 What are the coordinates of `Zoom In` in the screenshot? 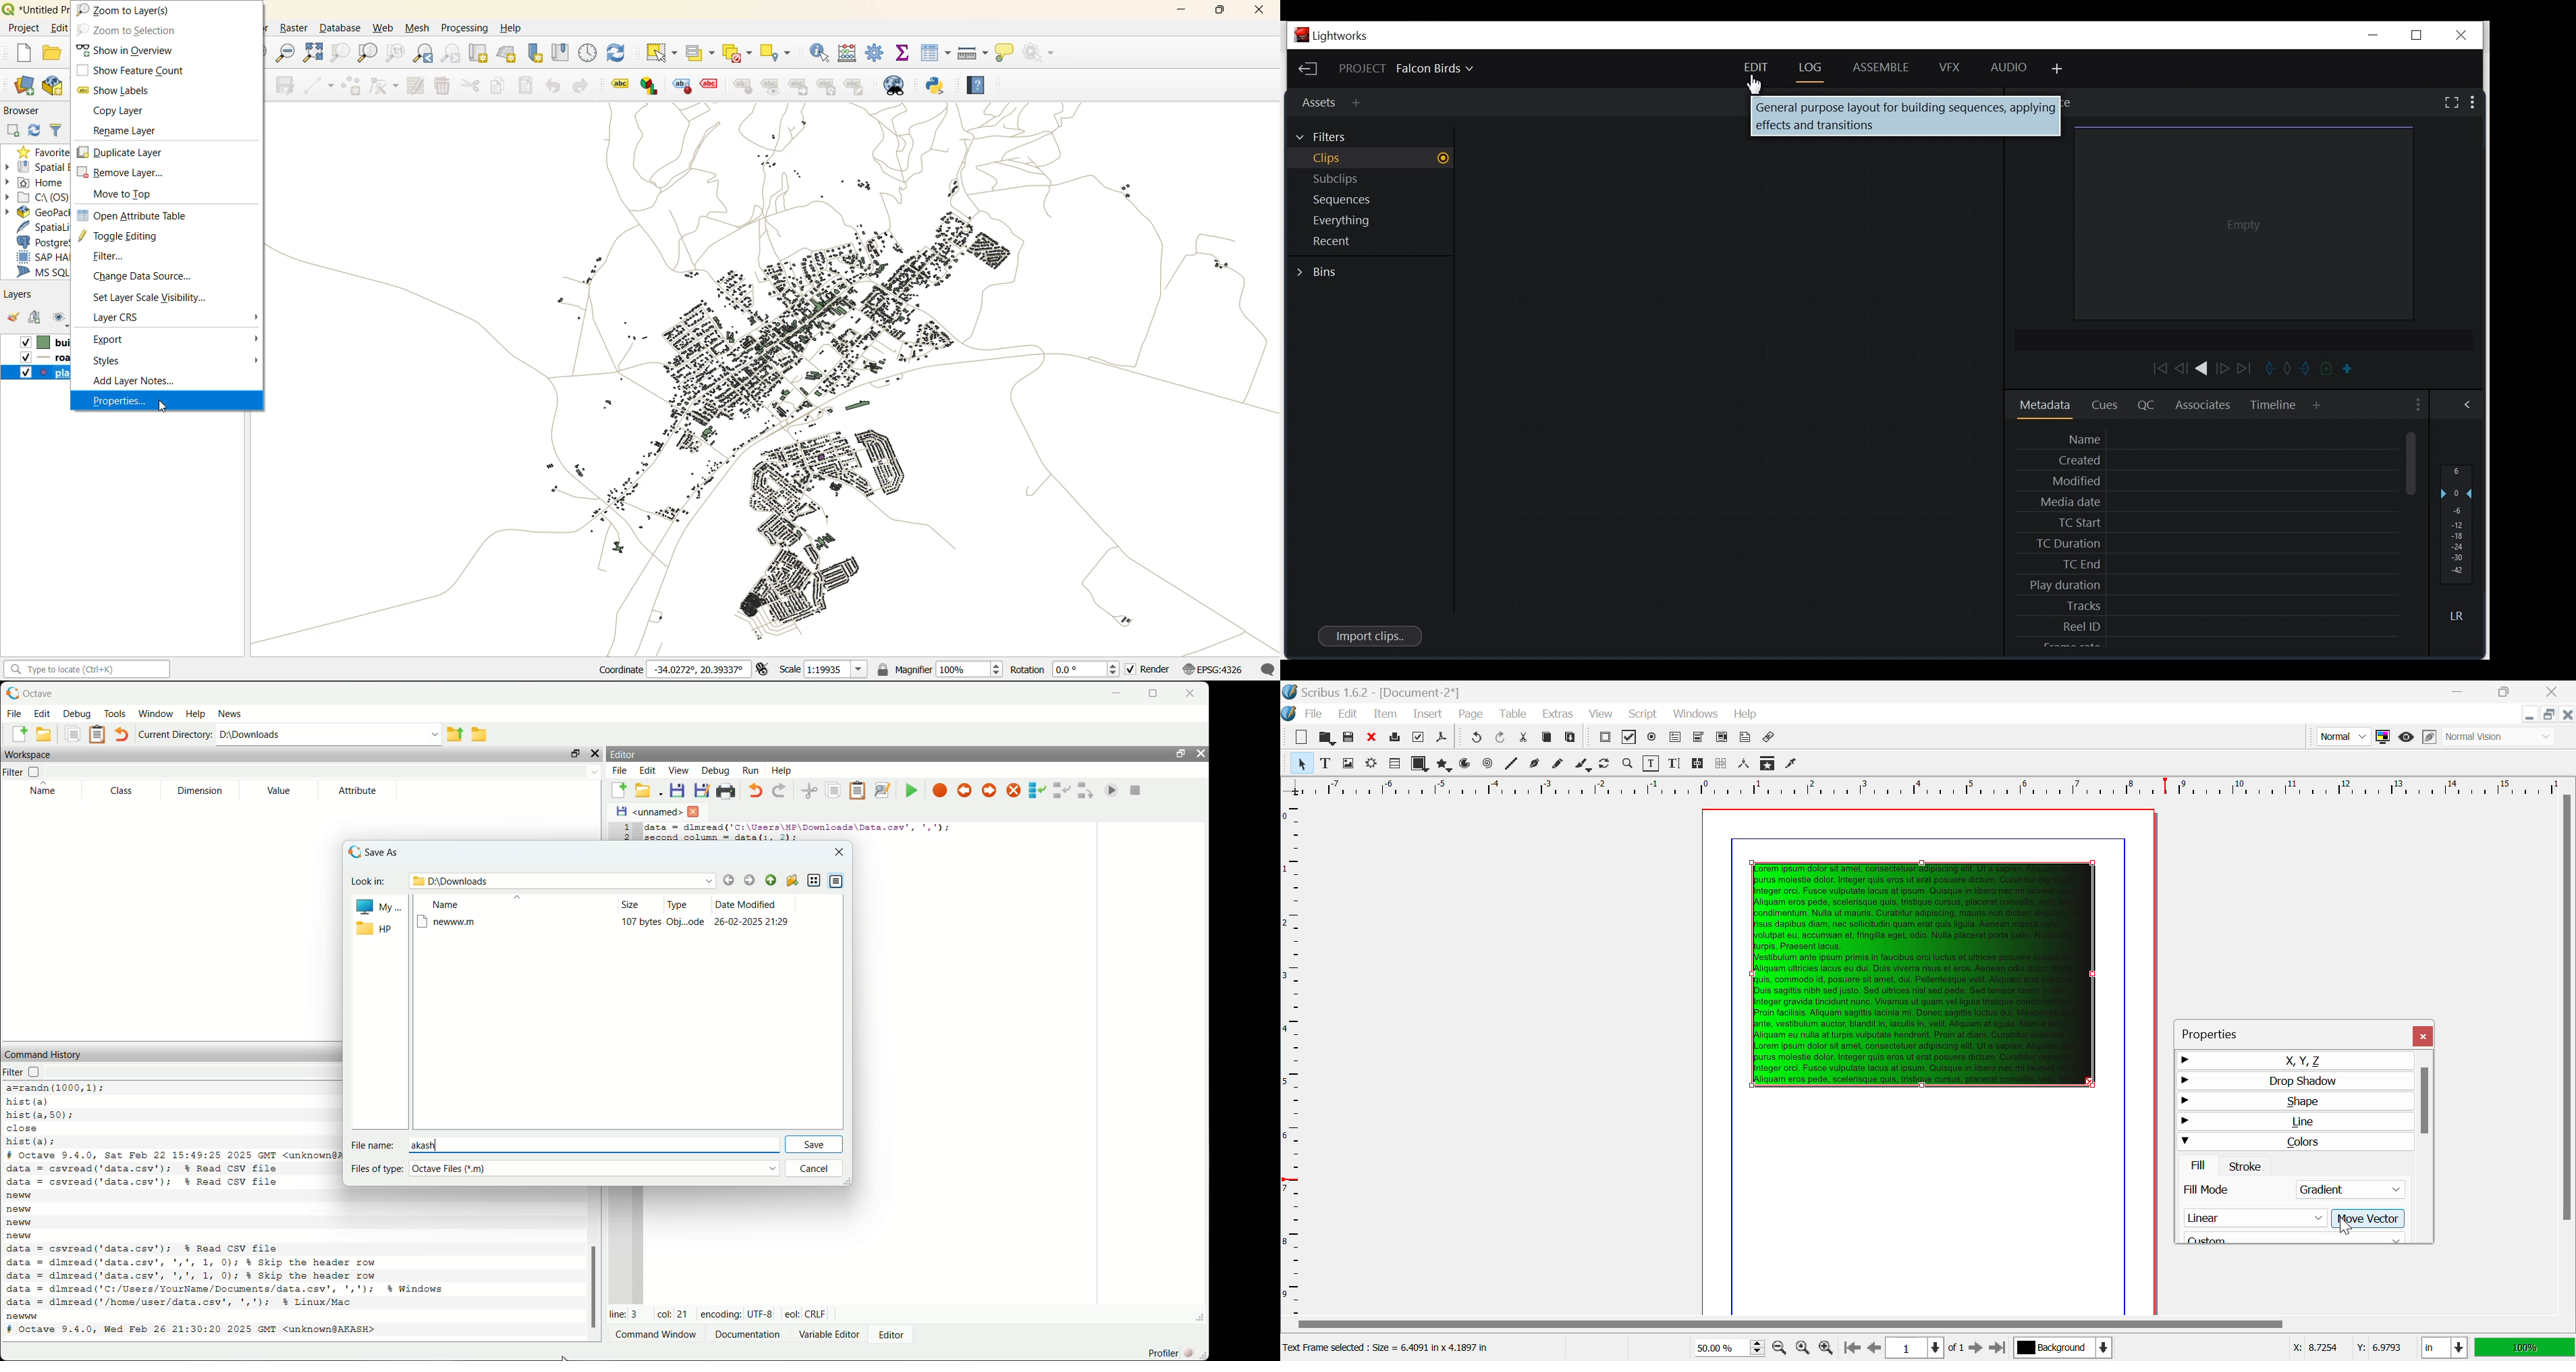 It's located at (1827, 1348).